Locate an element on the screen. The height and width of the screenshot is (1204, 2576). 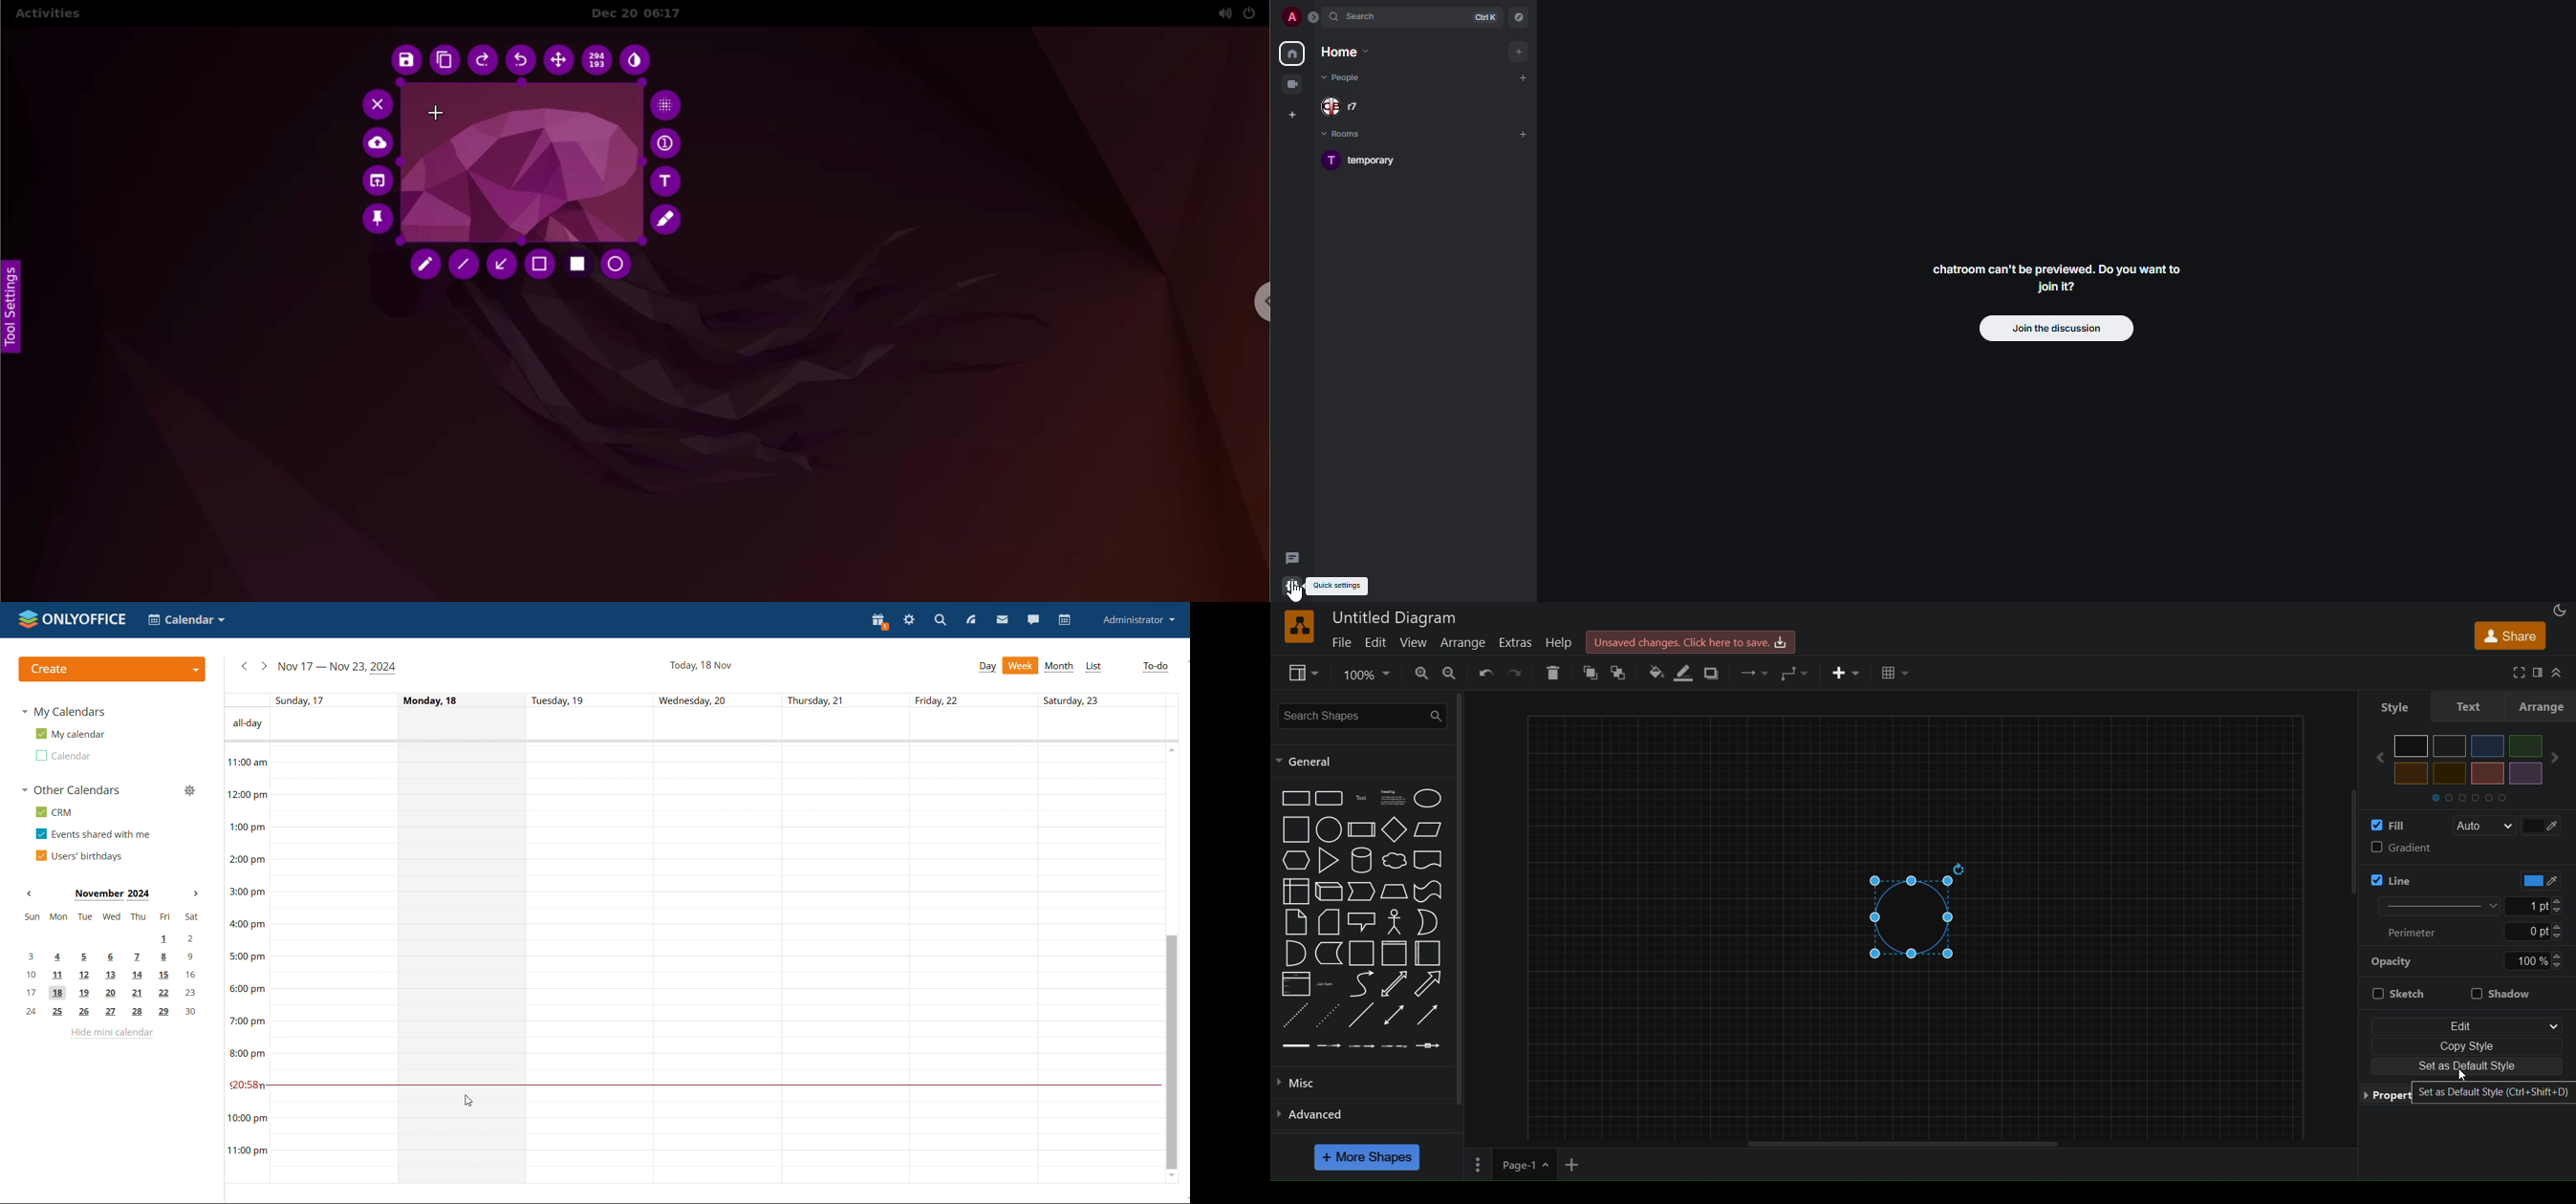
view is located at coordinates (1414, 642).